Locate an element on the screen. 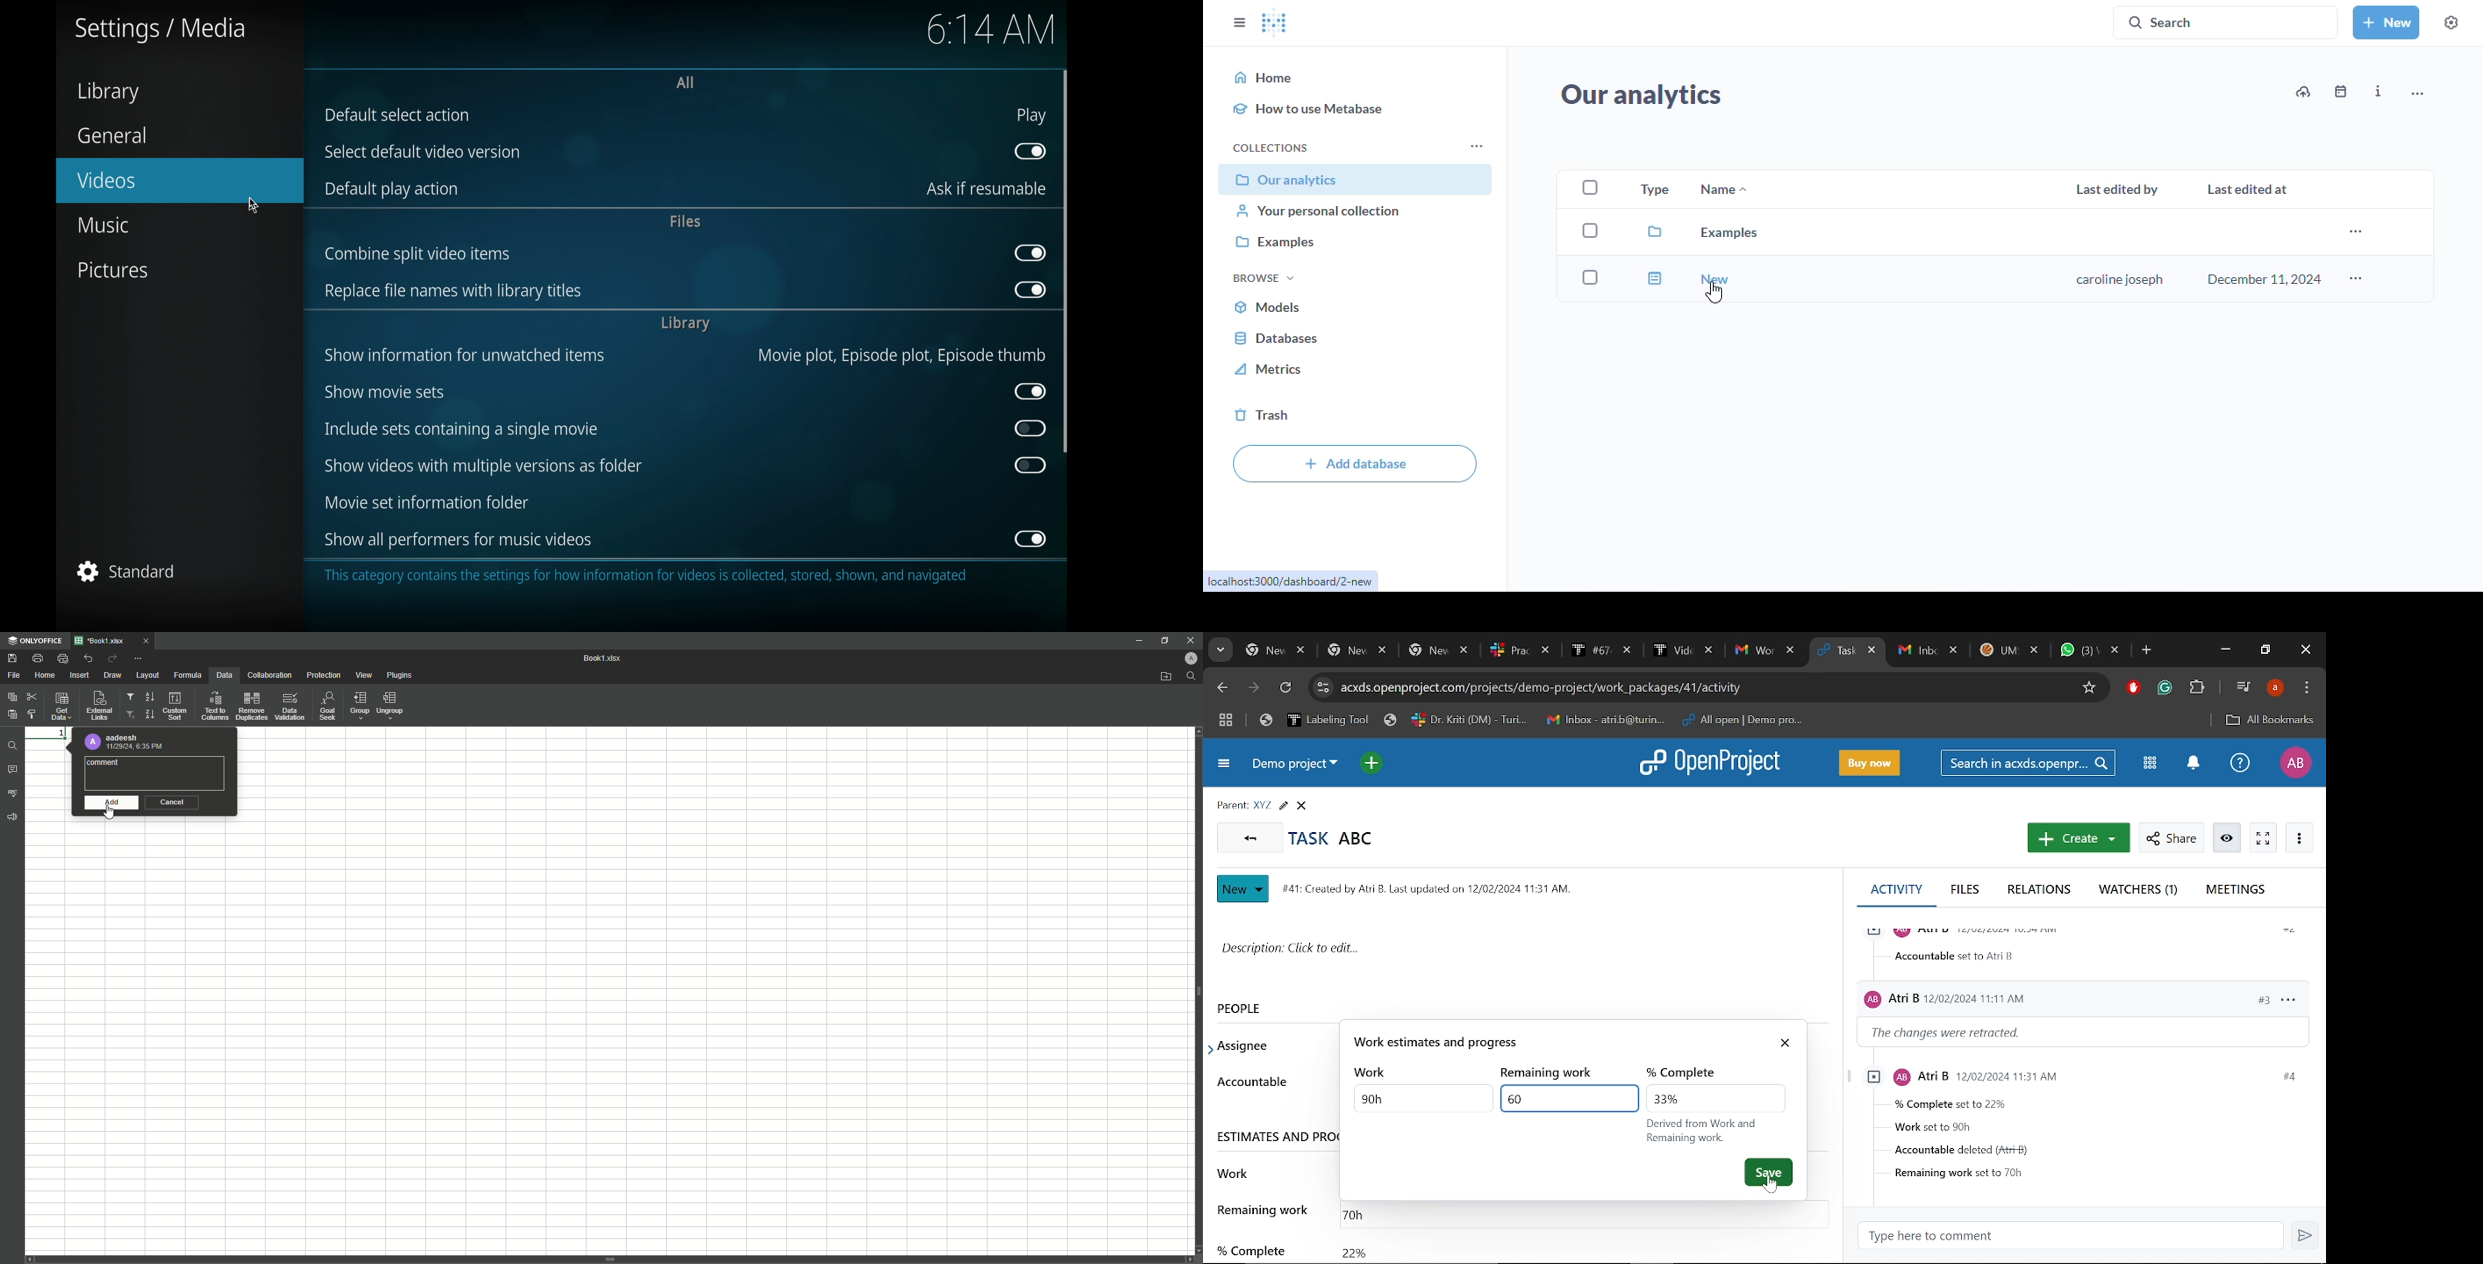 The width and height of the screenshot is (2492, 1288). library is located at coordinates (685, 324).